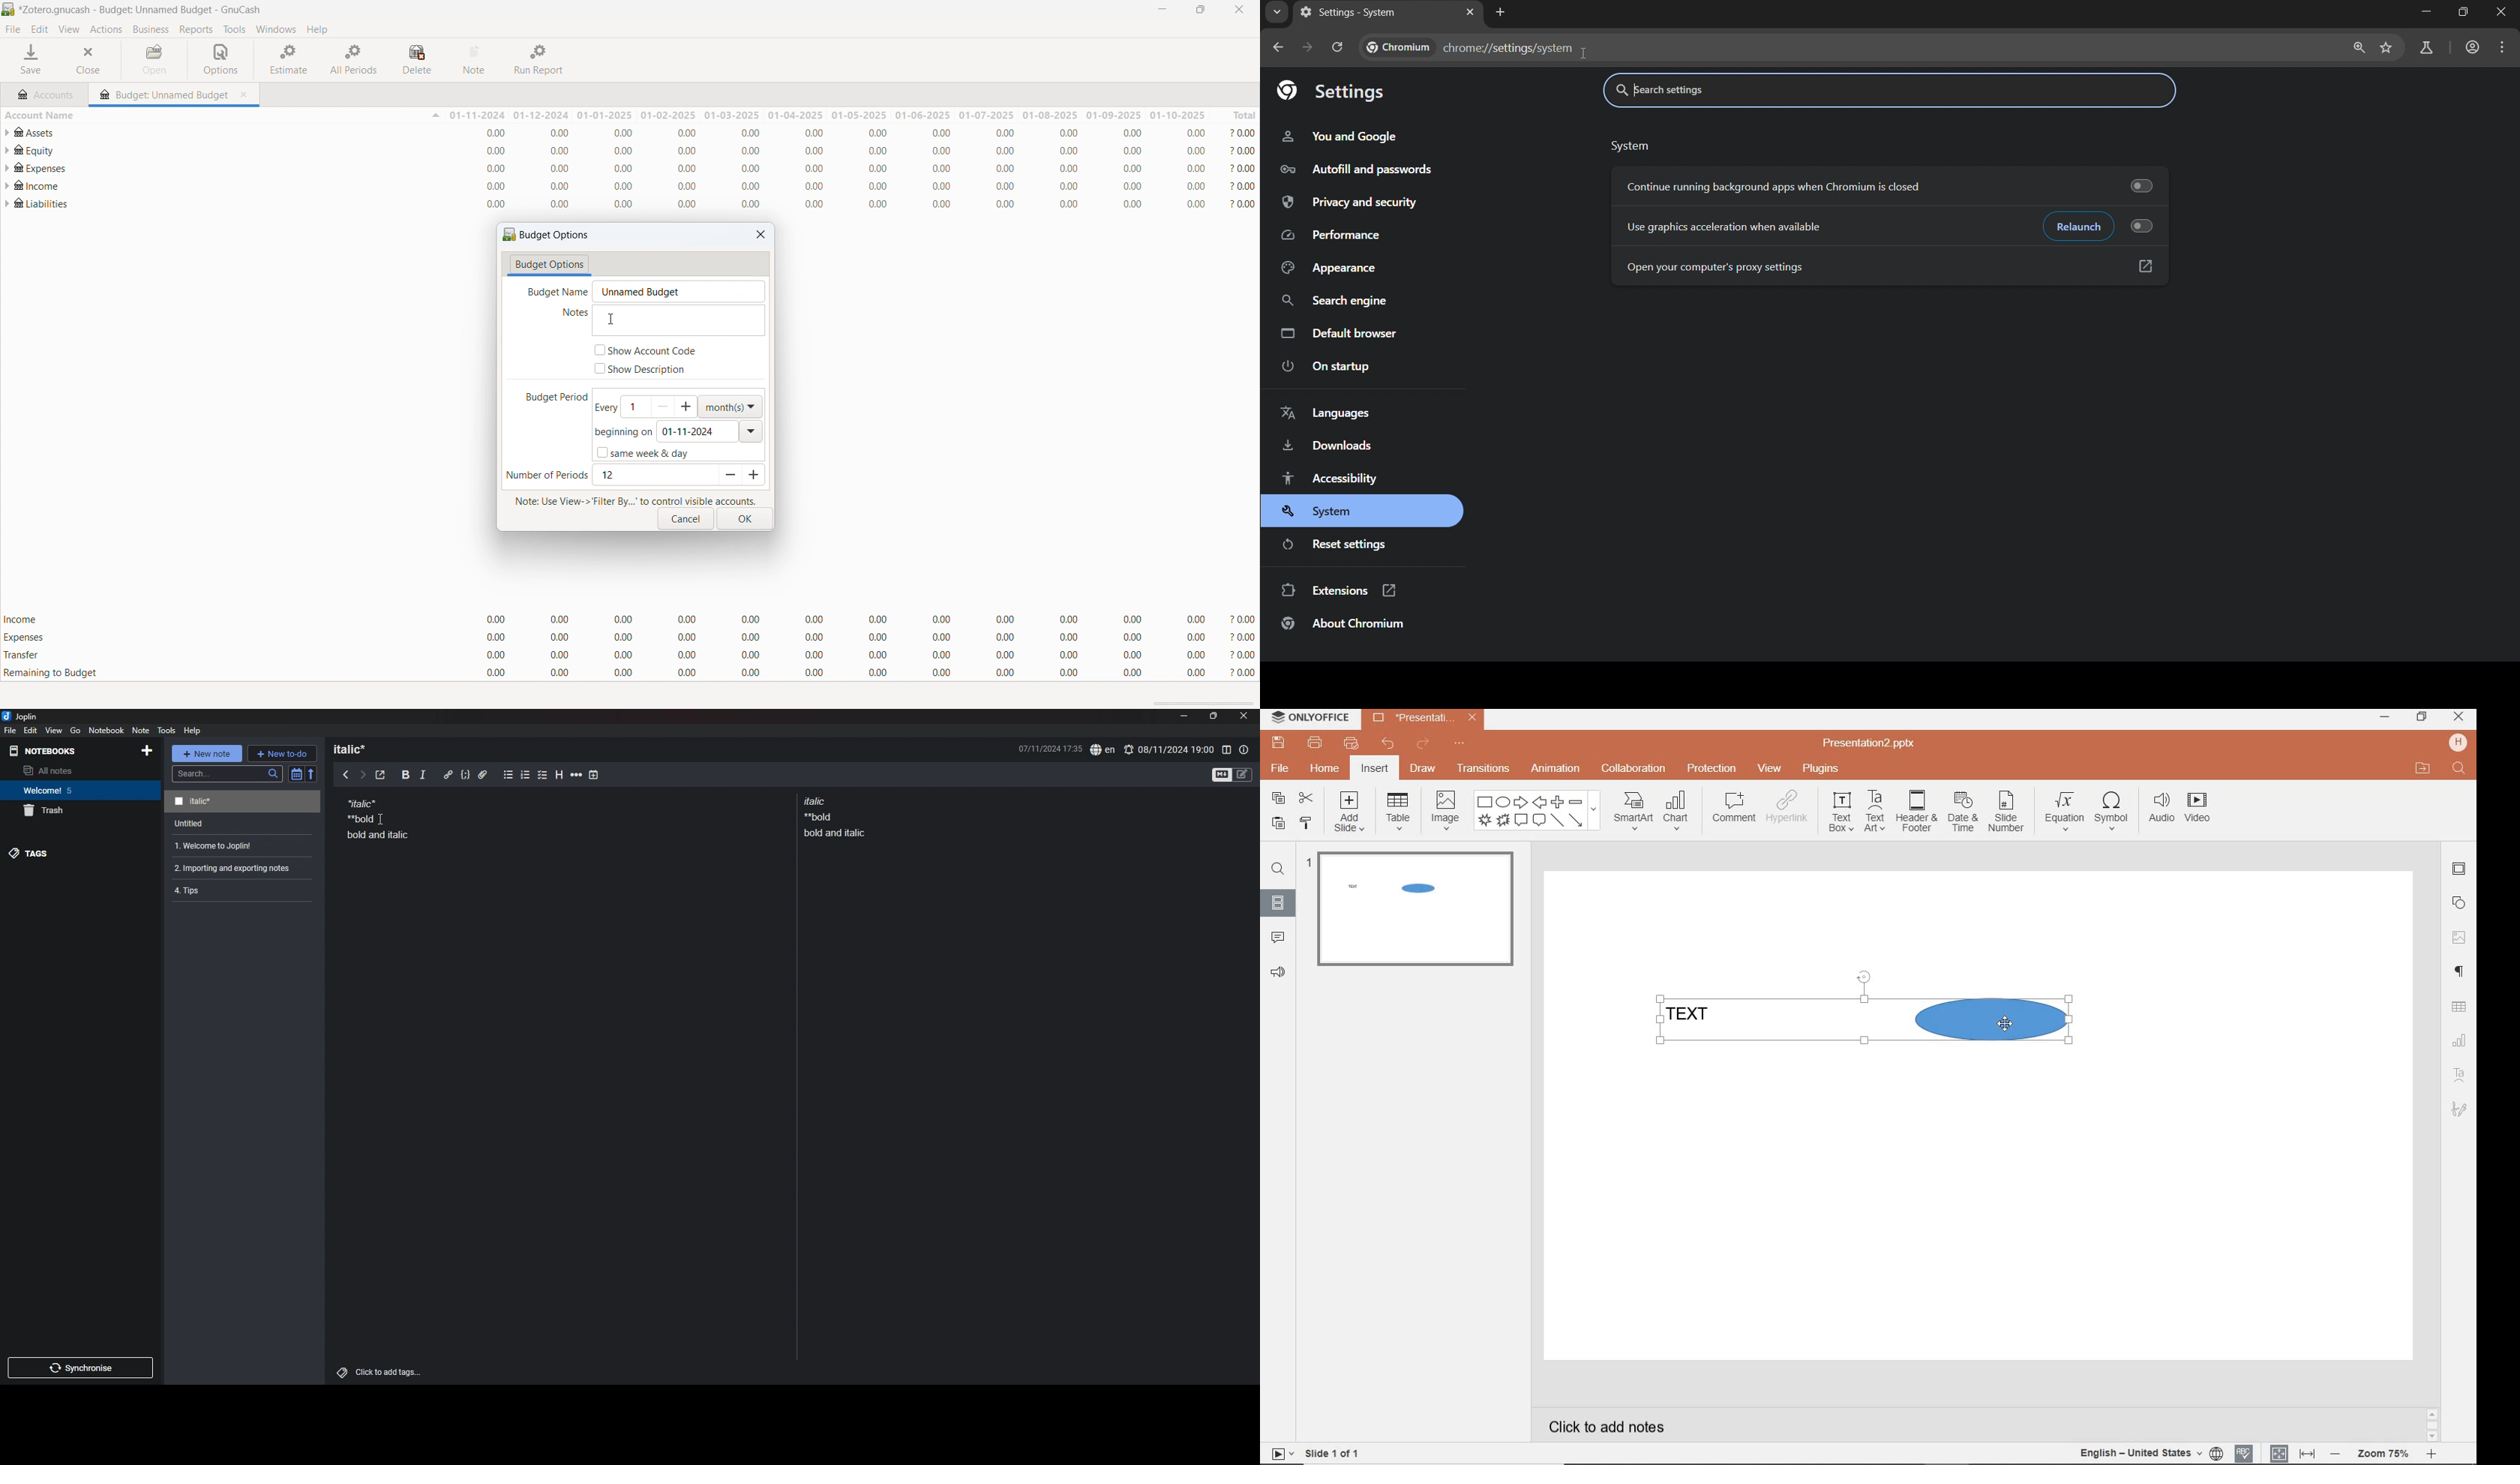 This screenshot has width=2520, height=1484. Describe the element at coordinates (1276, 871) in the screenshot. I see `FIND` at that location.